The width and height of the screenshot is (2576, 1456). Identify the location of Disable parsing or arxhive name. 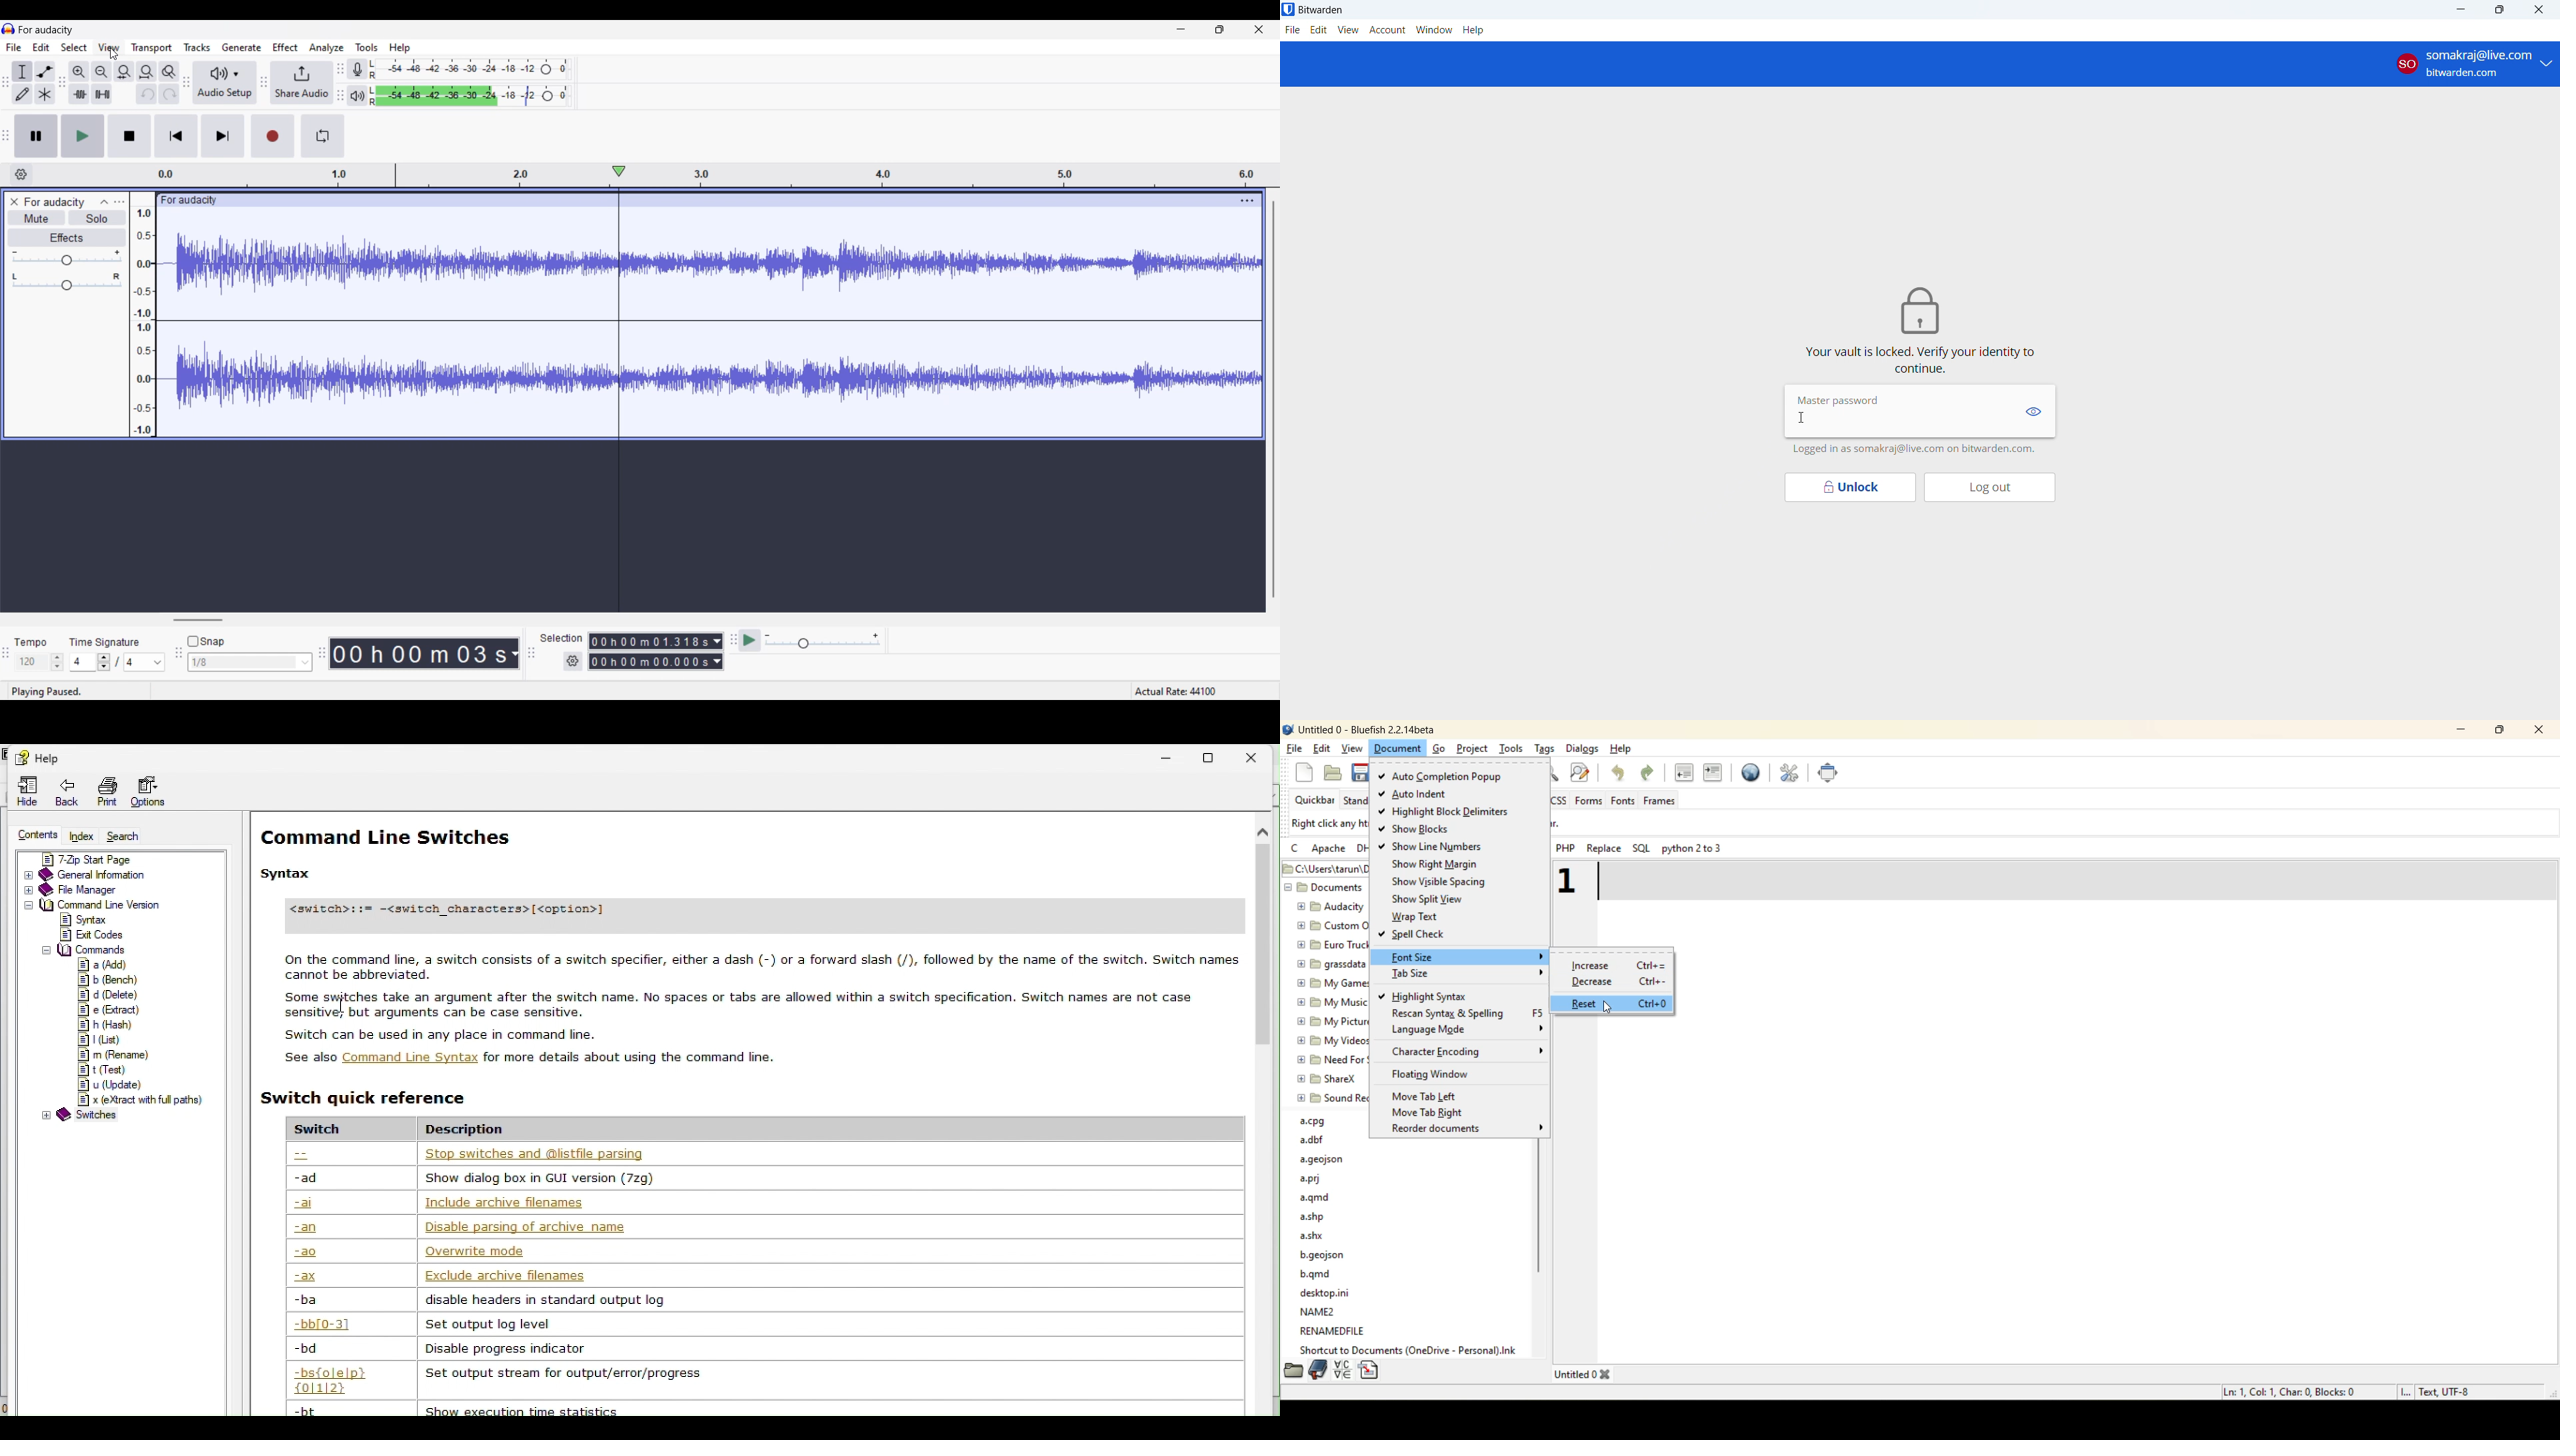
(522, 1225).